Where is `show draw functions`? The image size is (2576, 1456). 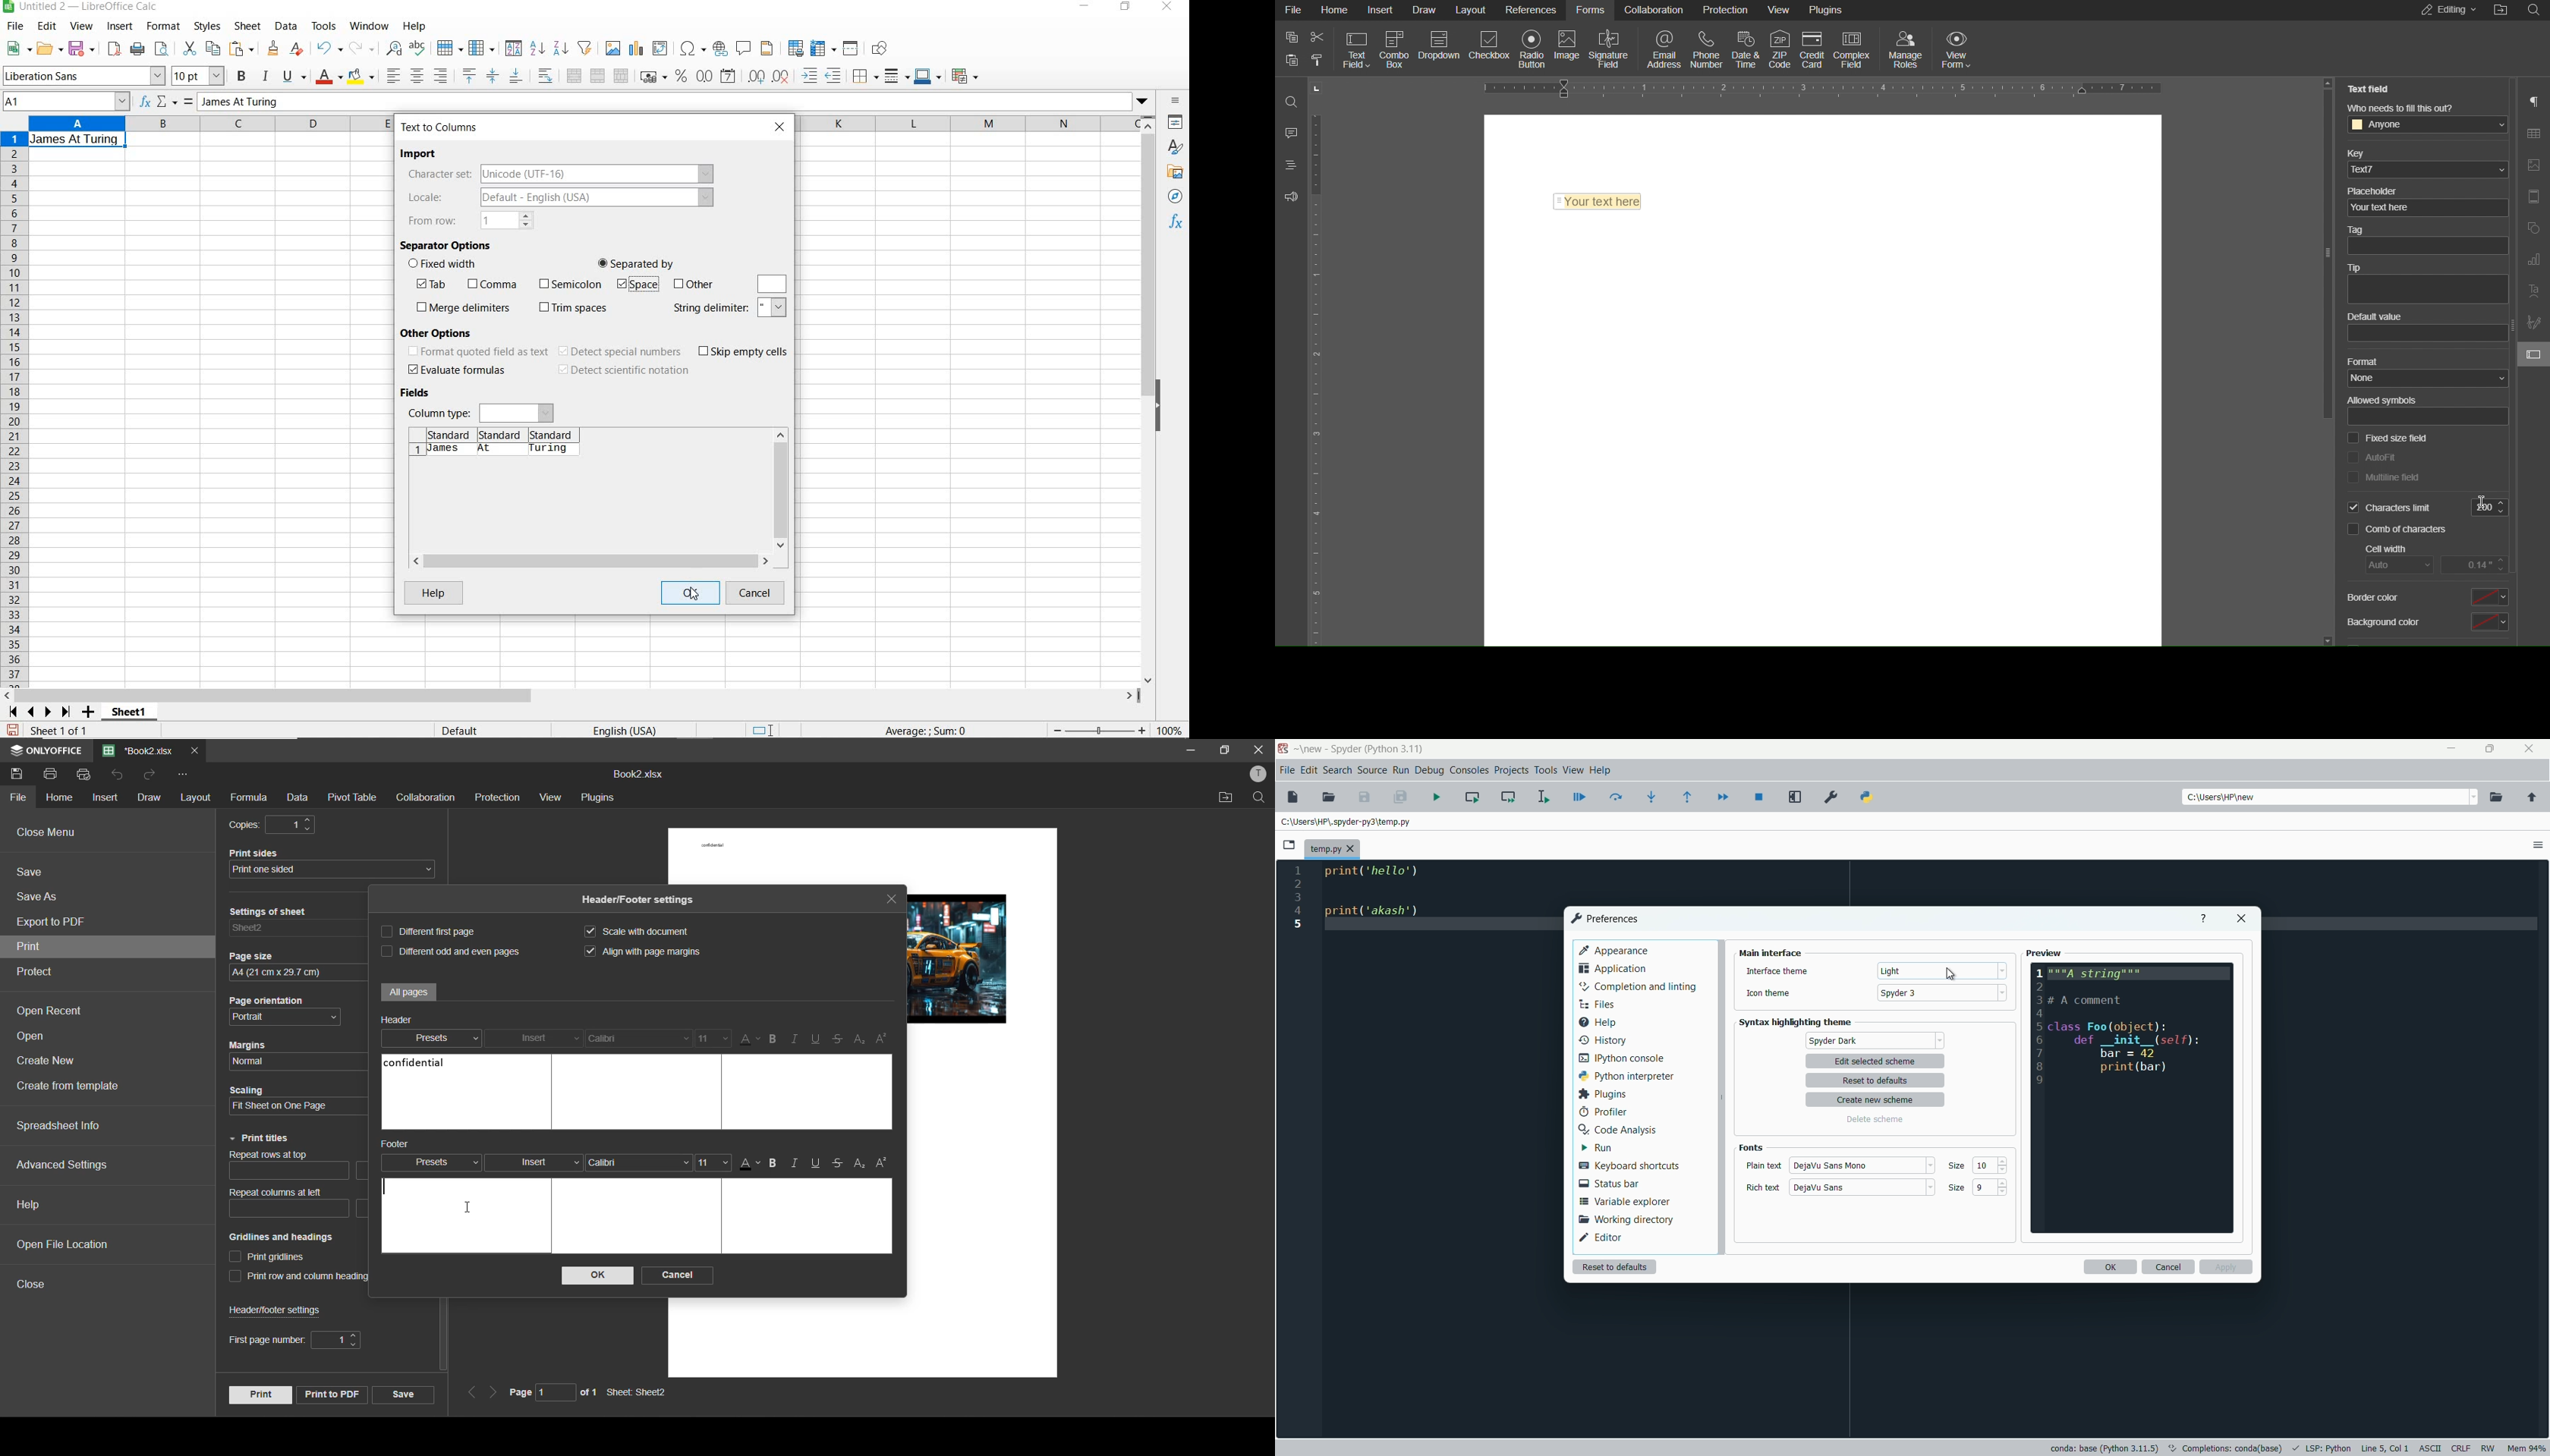
show draw functions is located at coordinates (884, 50).